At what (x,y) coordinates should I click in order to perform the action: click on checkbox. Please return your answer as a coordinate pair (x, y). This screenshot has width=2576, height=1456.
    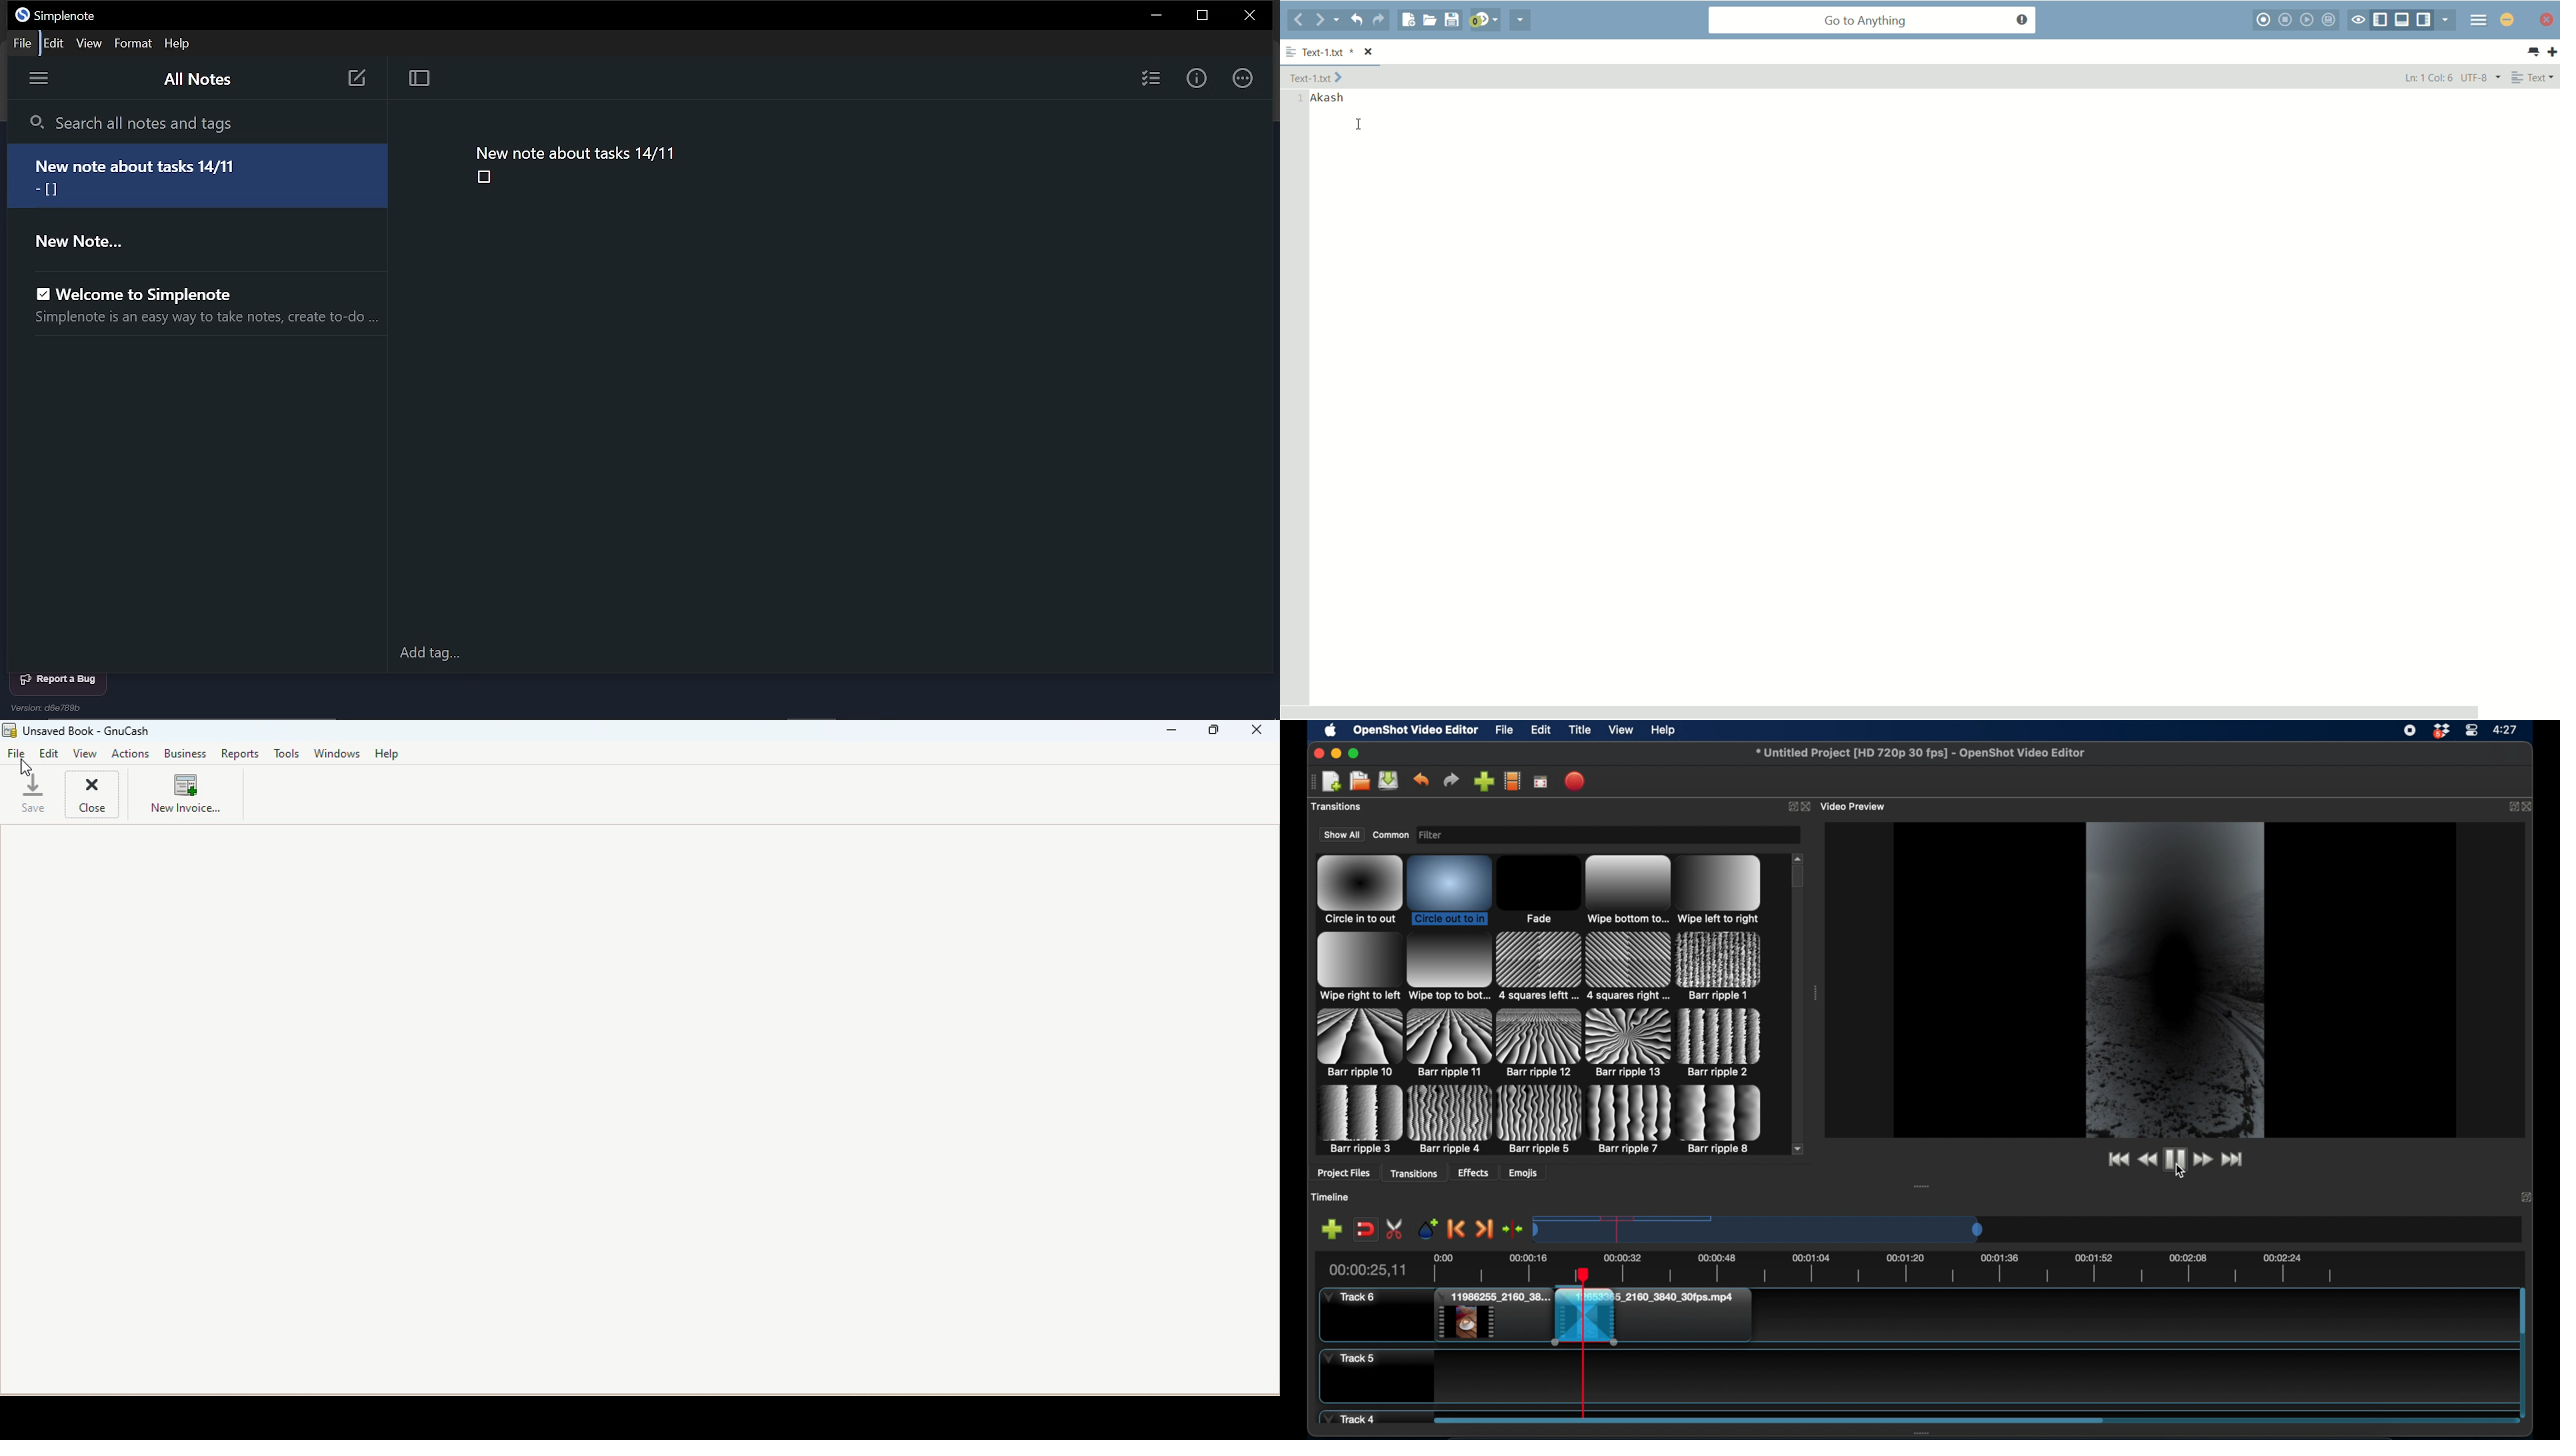
    Looking at the image, I should click on (484, 178).